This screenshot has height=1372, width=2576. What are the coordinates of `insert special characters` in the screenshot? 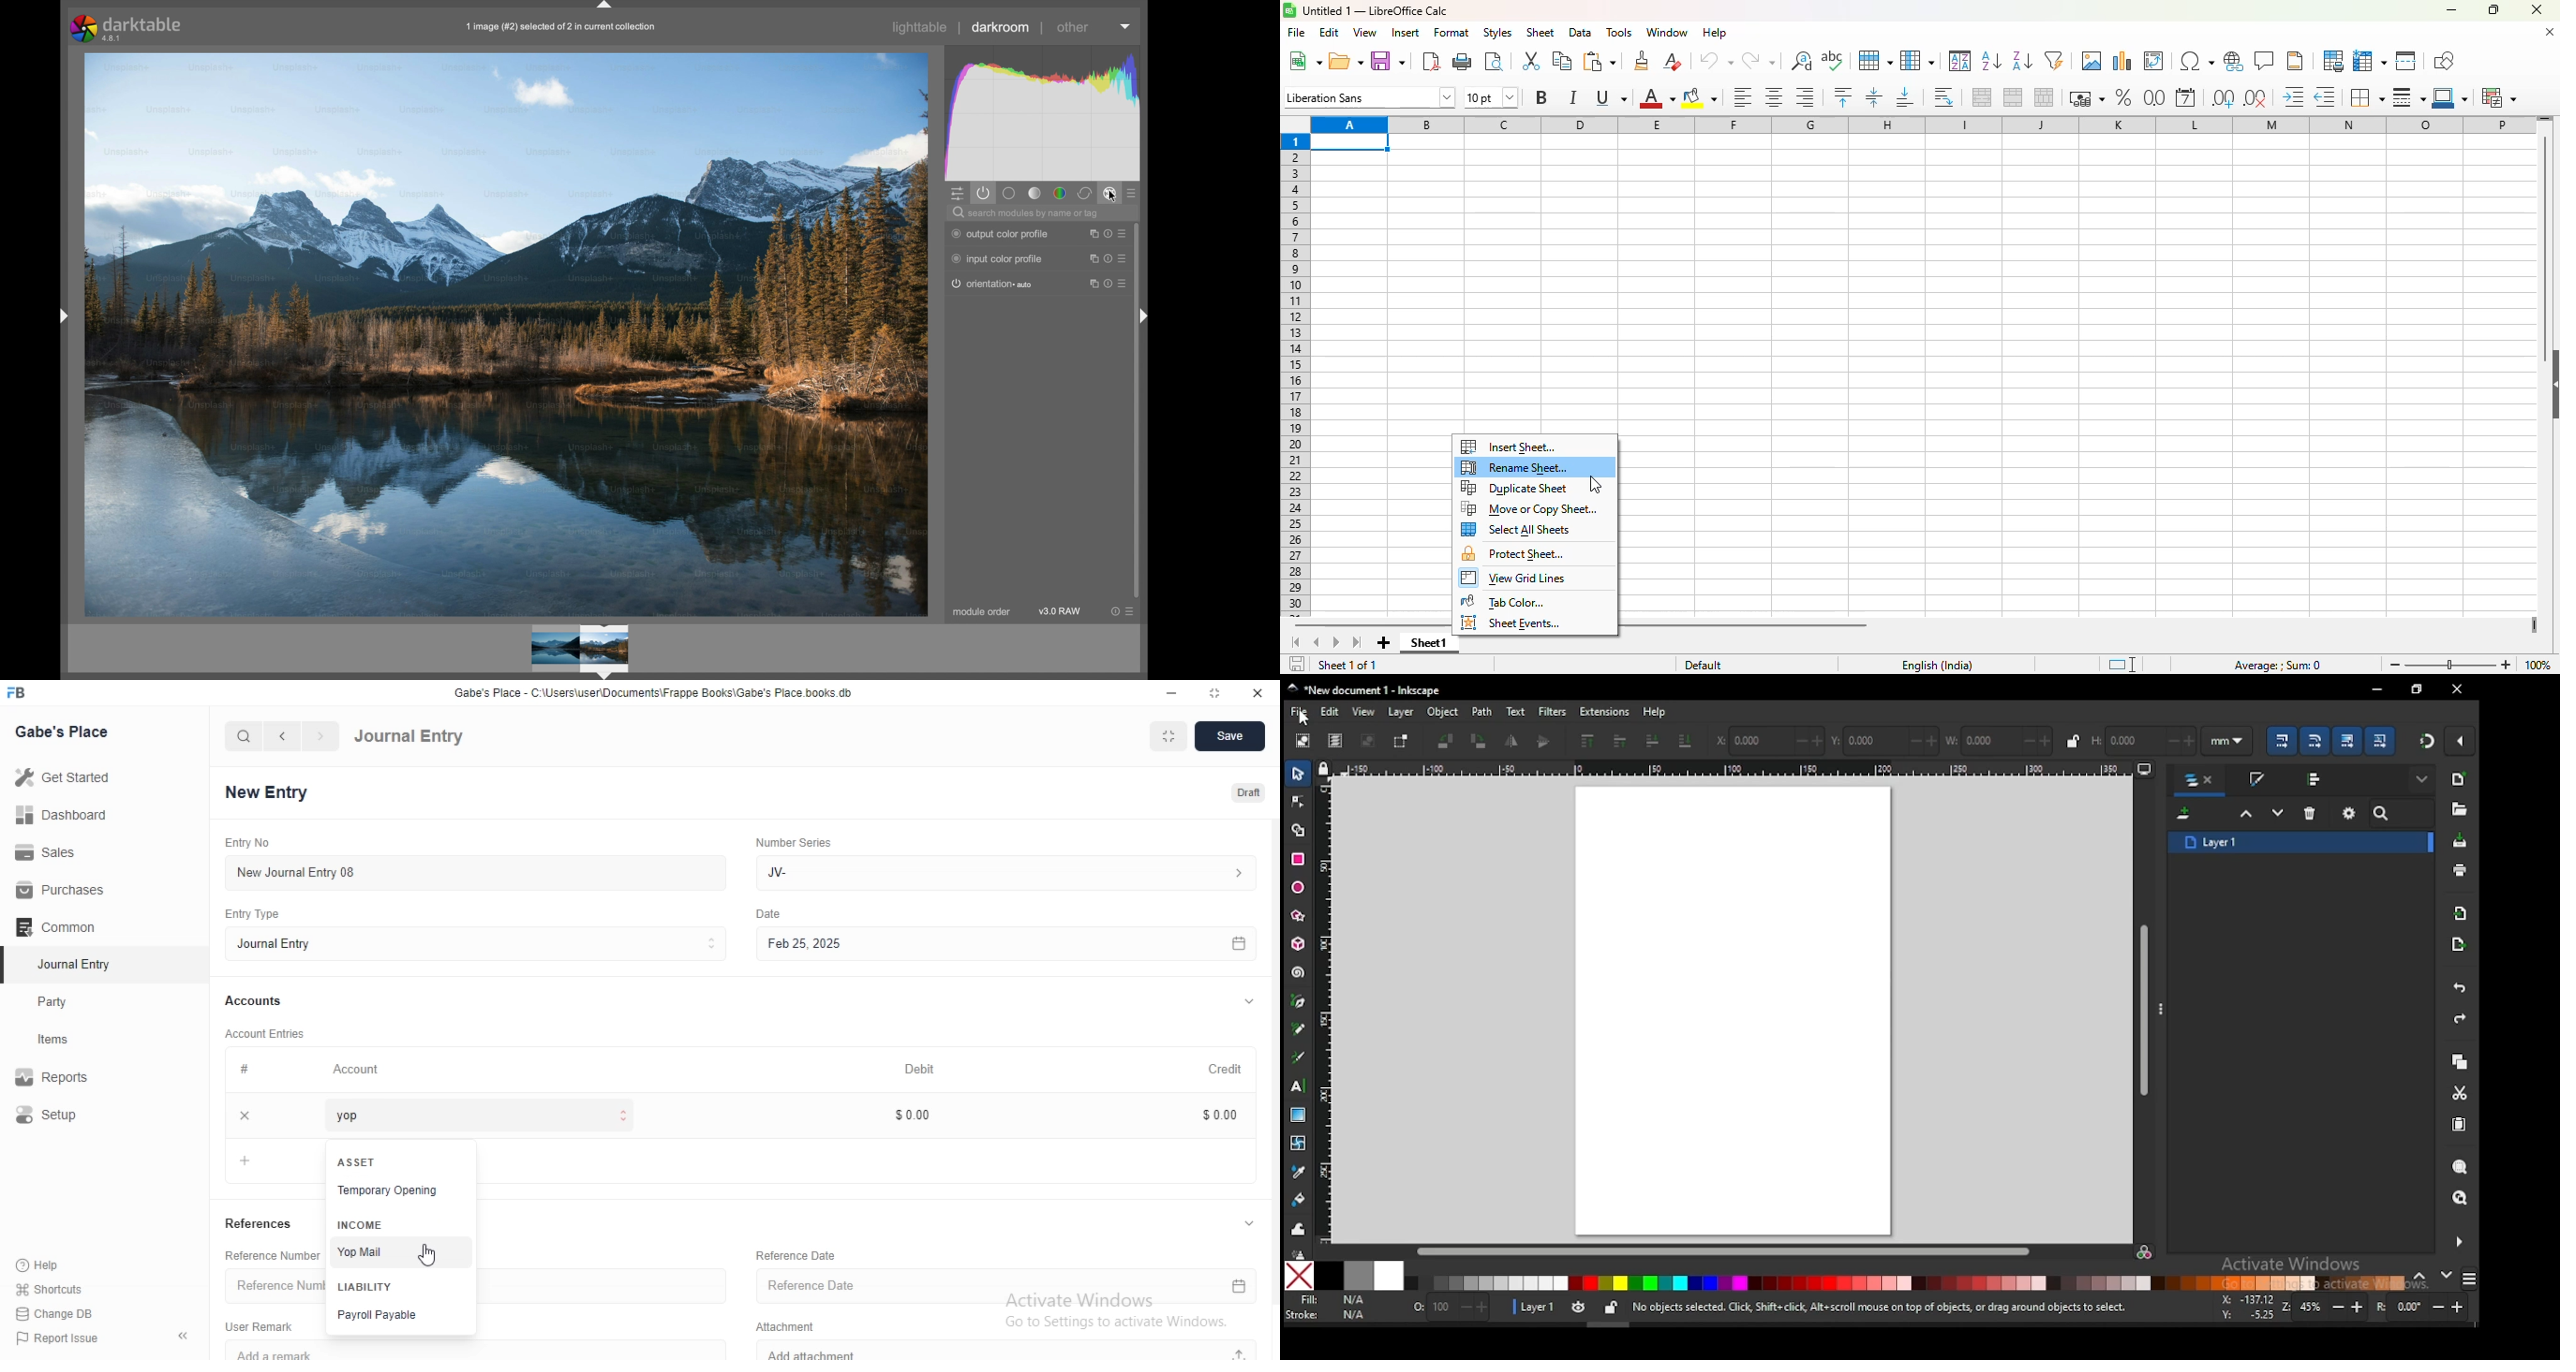 It's located at (2196, 62).